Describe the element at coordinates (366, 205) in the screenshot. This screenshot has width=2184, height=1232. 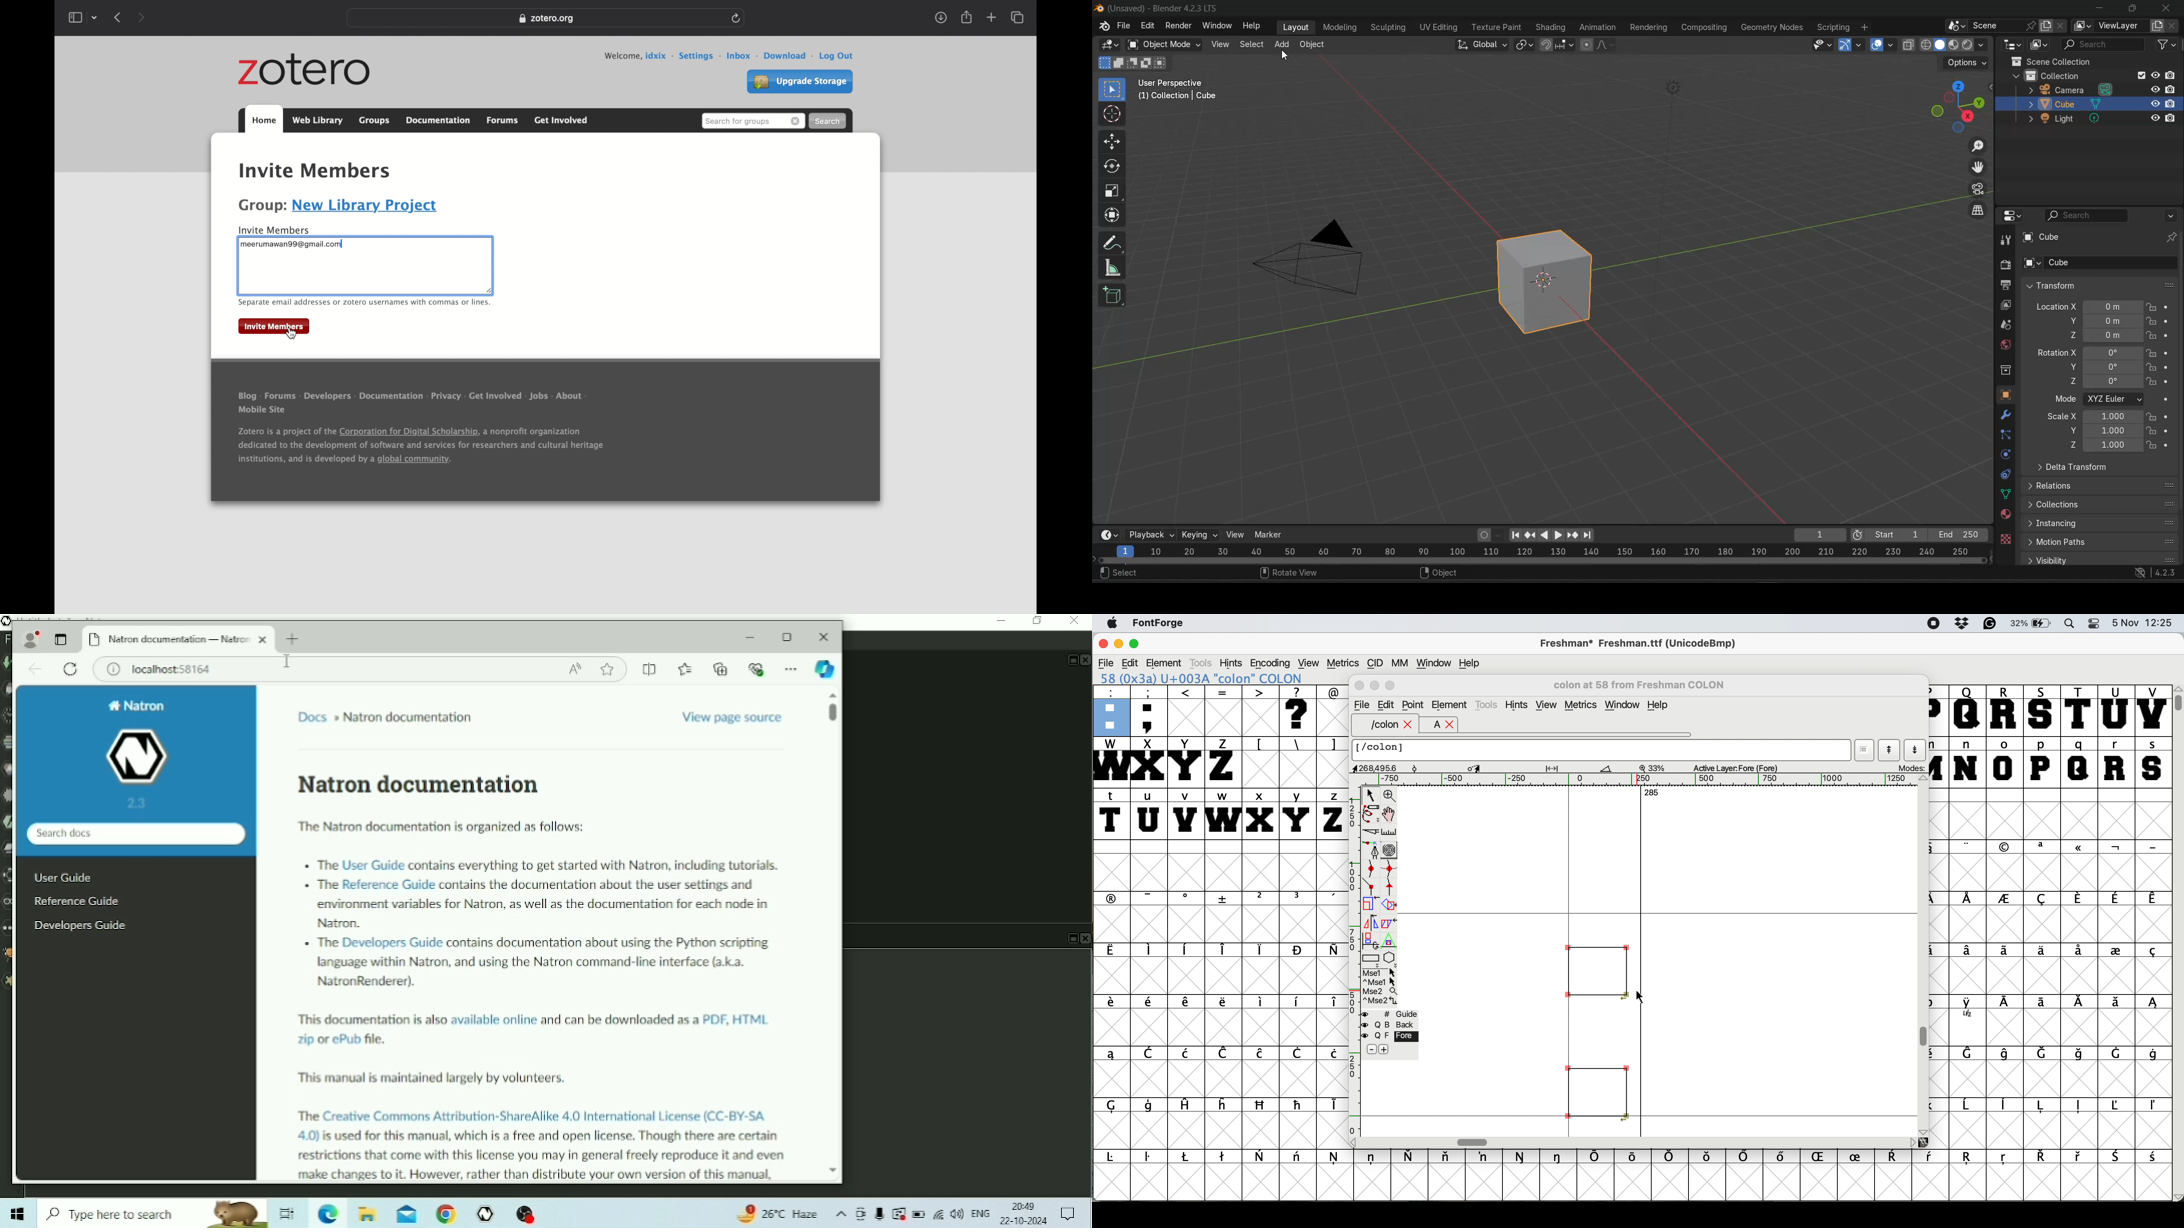
I see `new library project` at that location.